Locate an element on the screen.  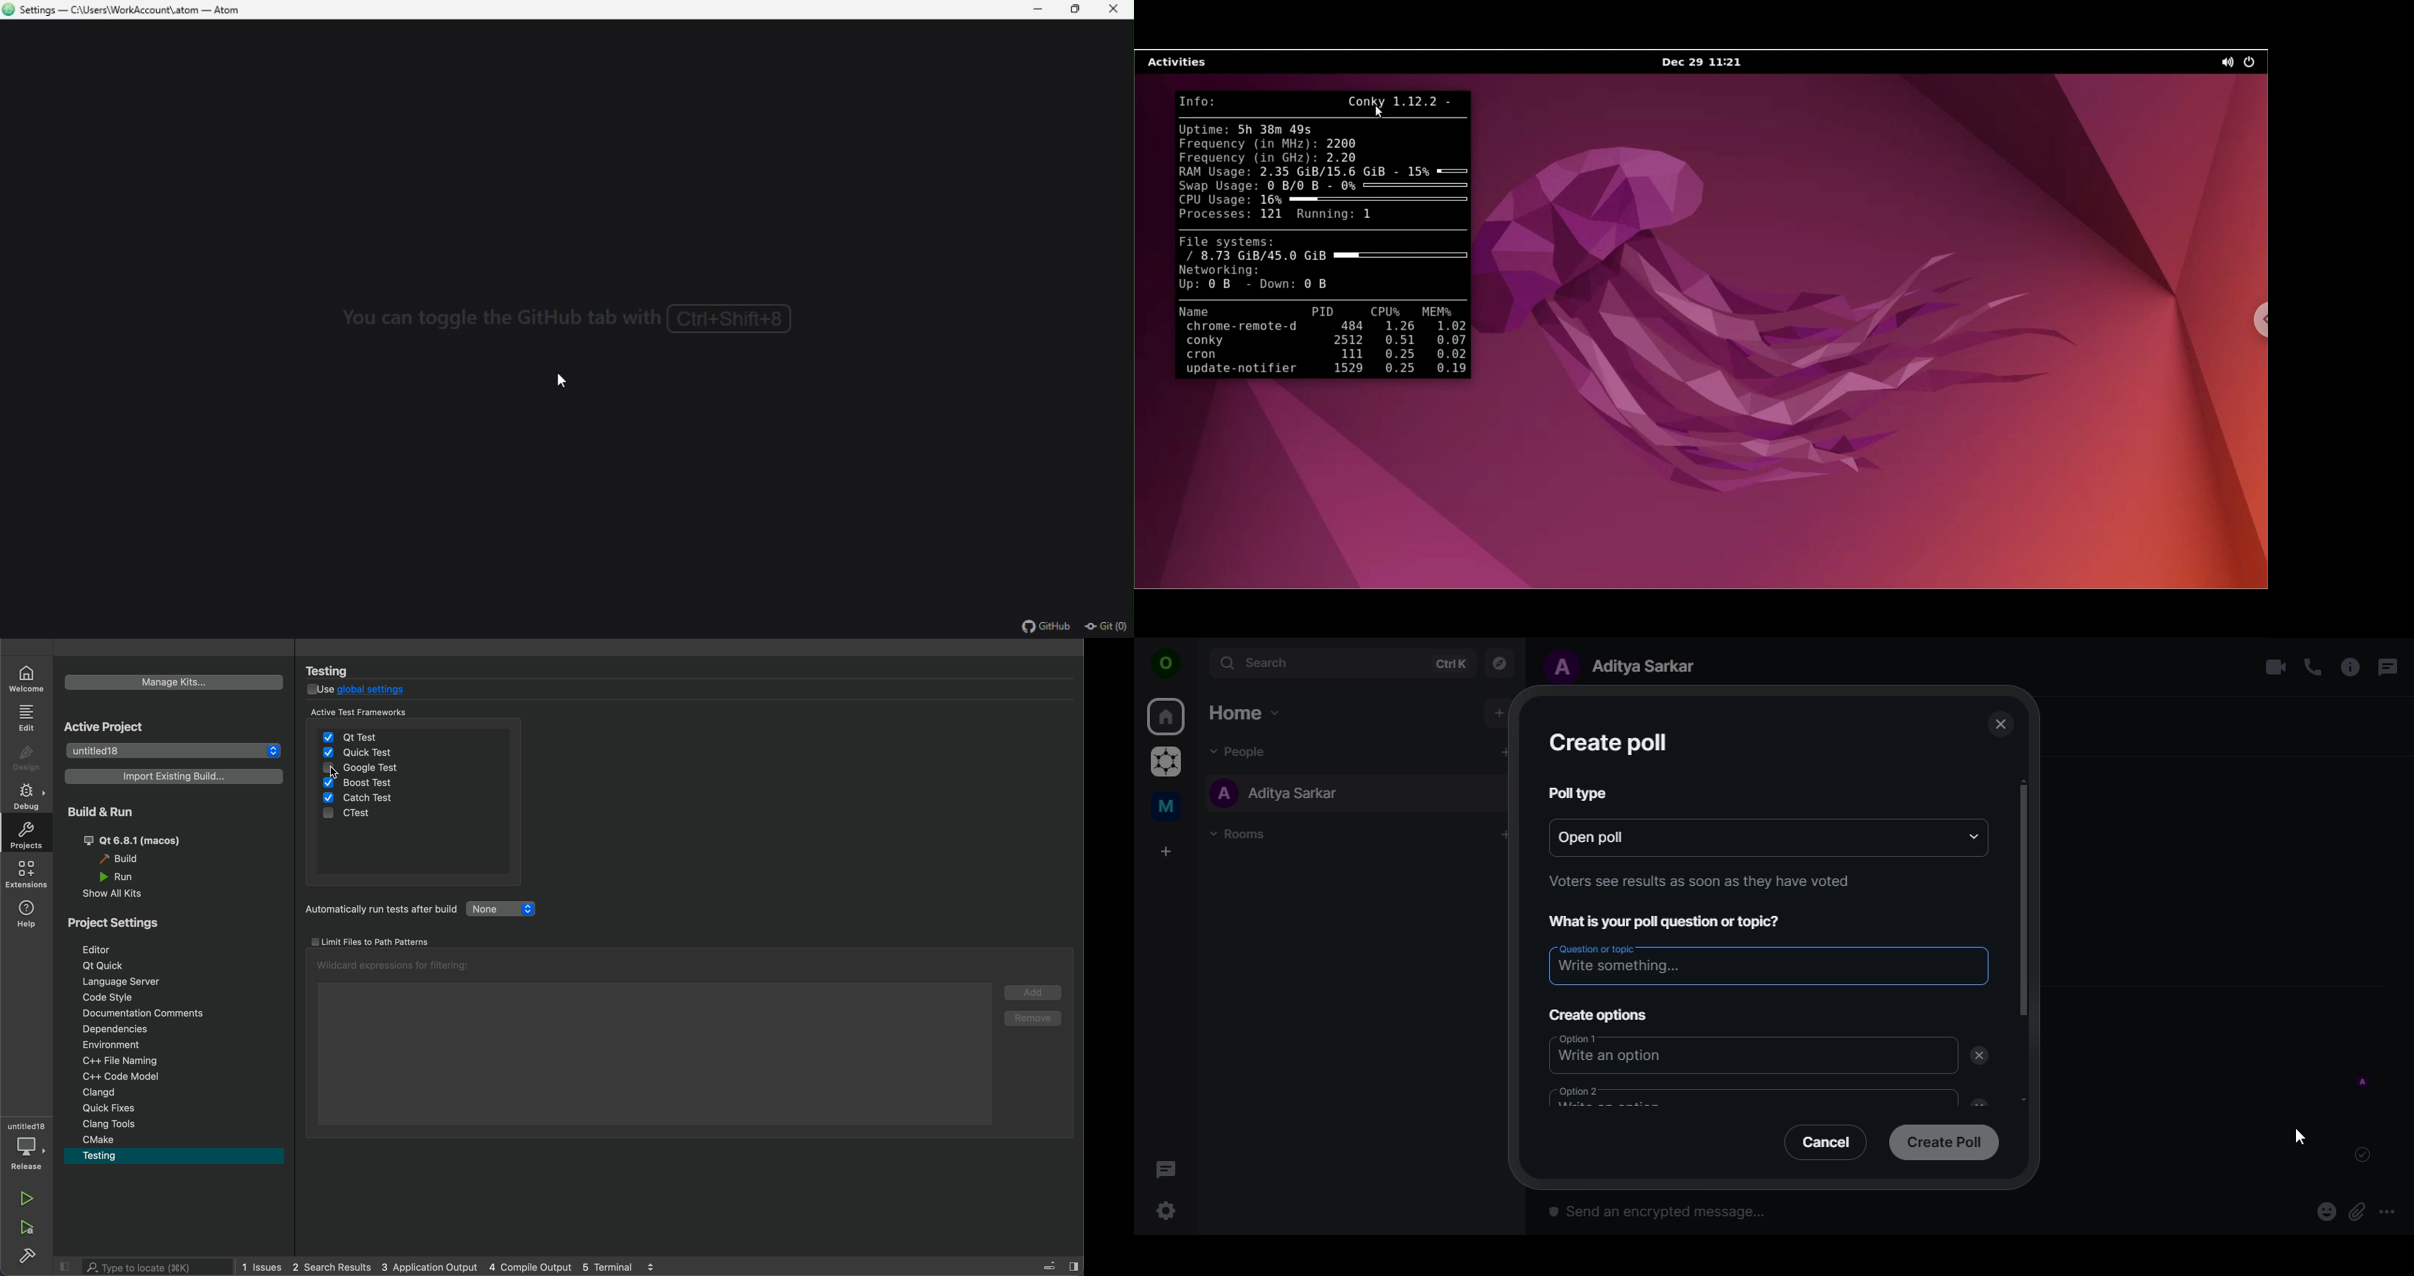
message sent is located at coordinates (2364, 1155).